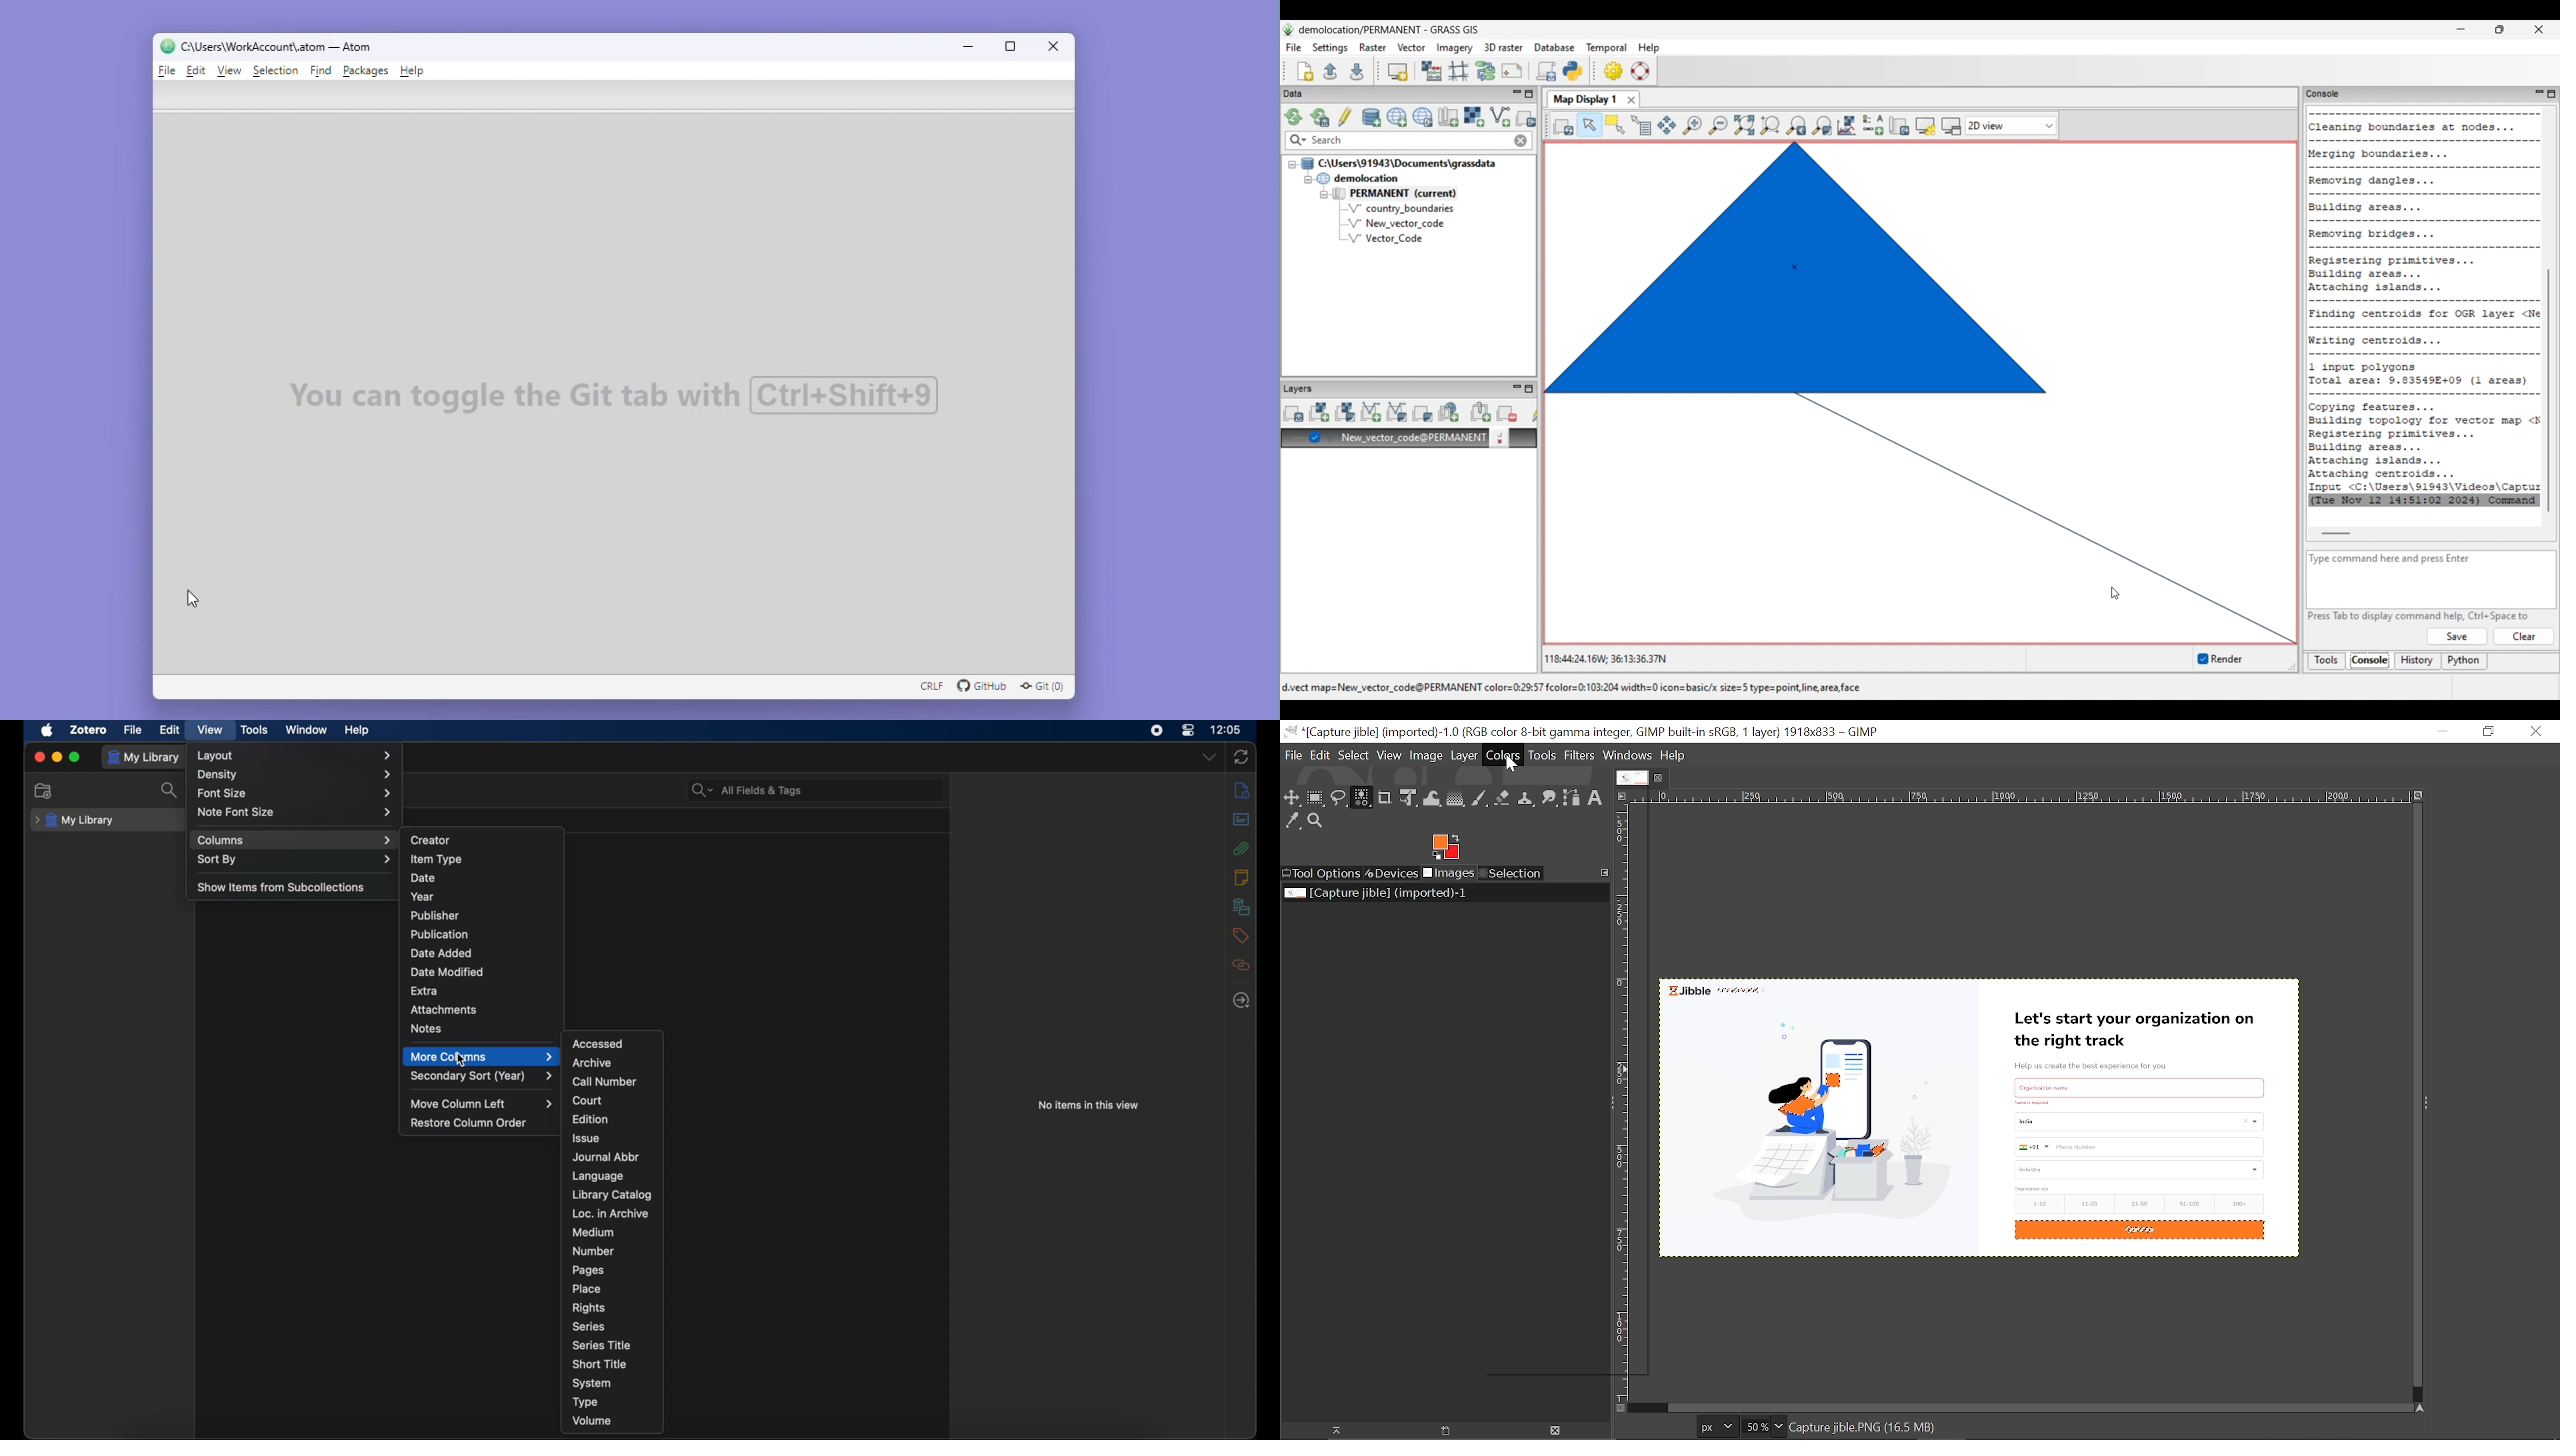  I want to click on place, so click(587, 1289).